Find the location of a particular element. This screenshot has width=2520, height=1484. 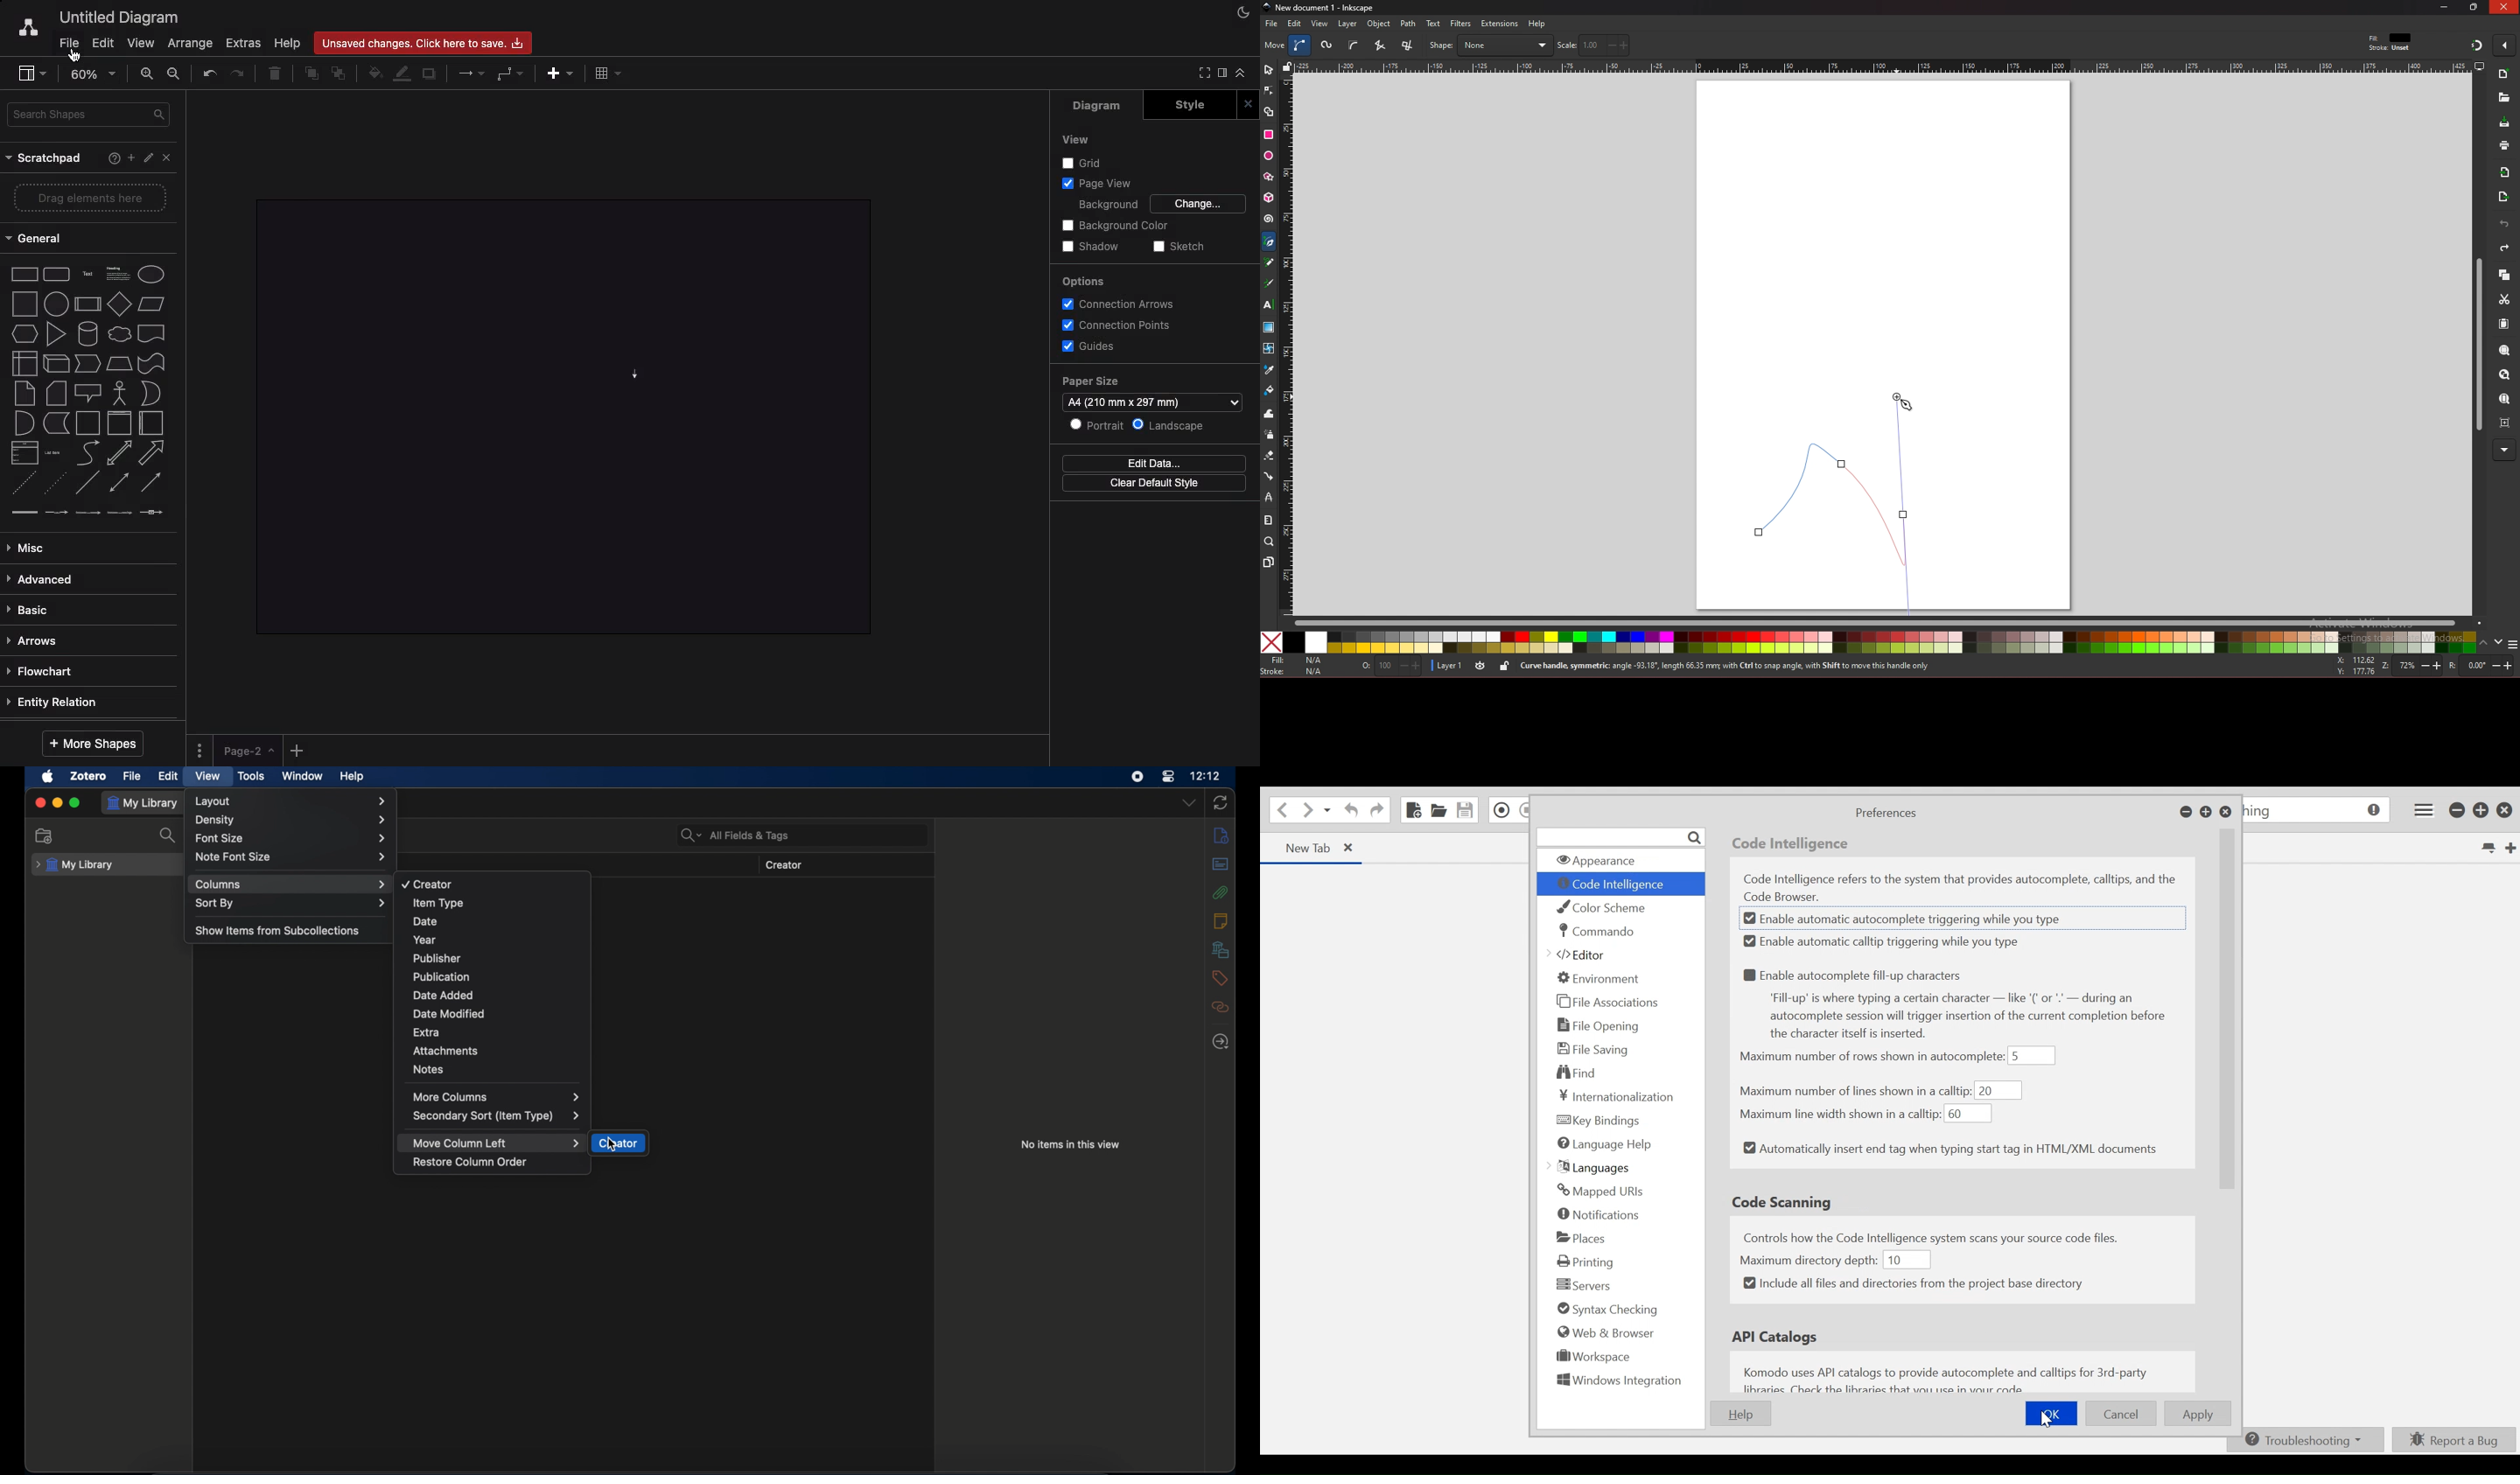

Diagram is located at coordinates (1098, 106).